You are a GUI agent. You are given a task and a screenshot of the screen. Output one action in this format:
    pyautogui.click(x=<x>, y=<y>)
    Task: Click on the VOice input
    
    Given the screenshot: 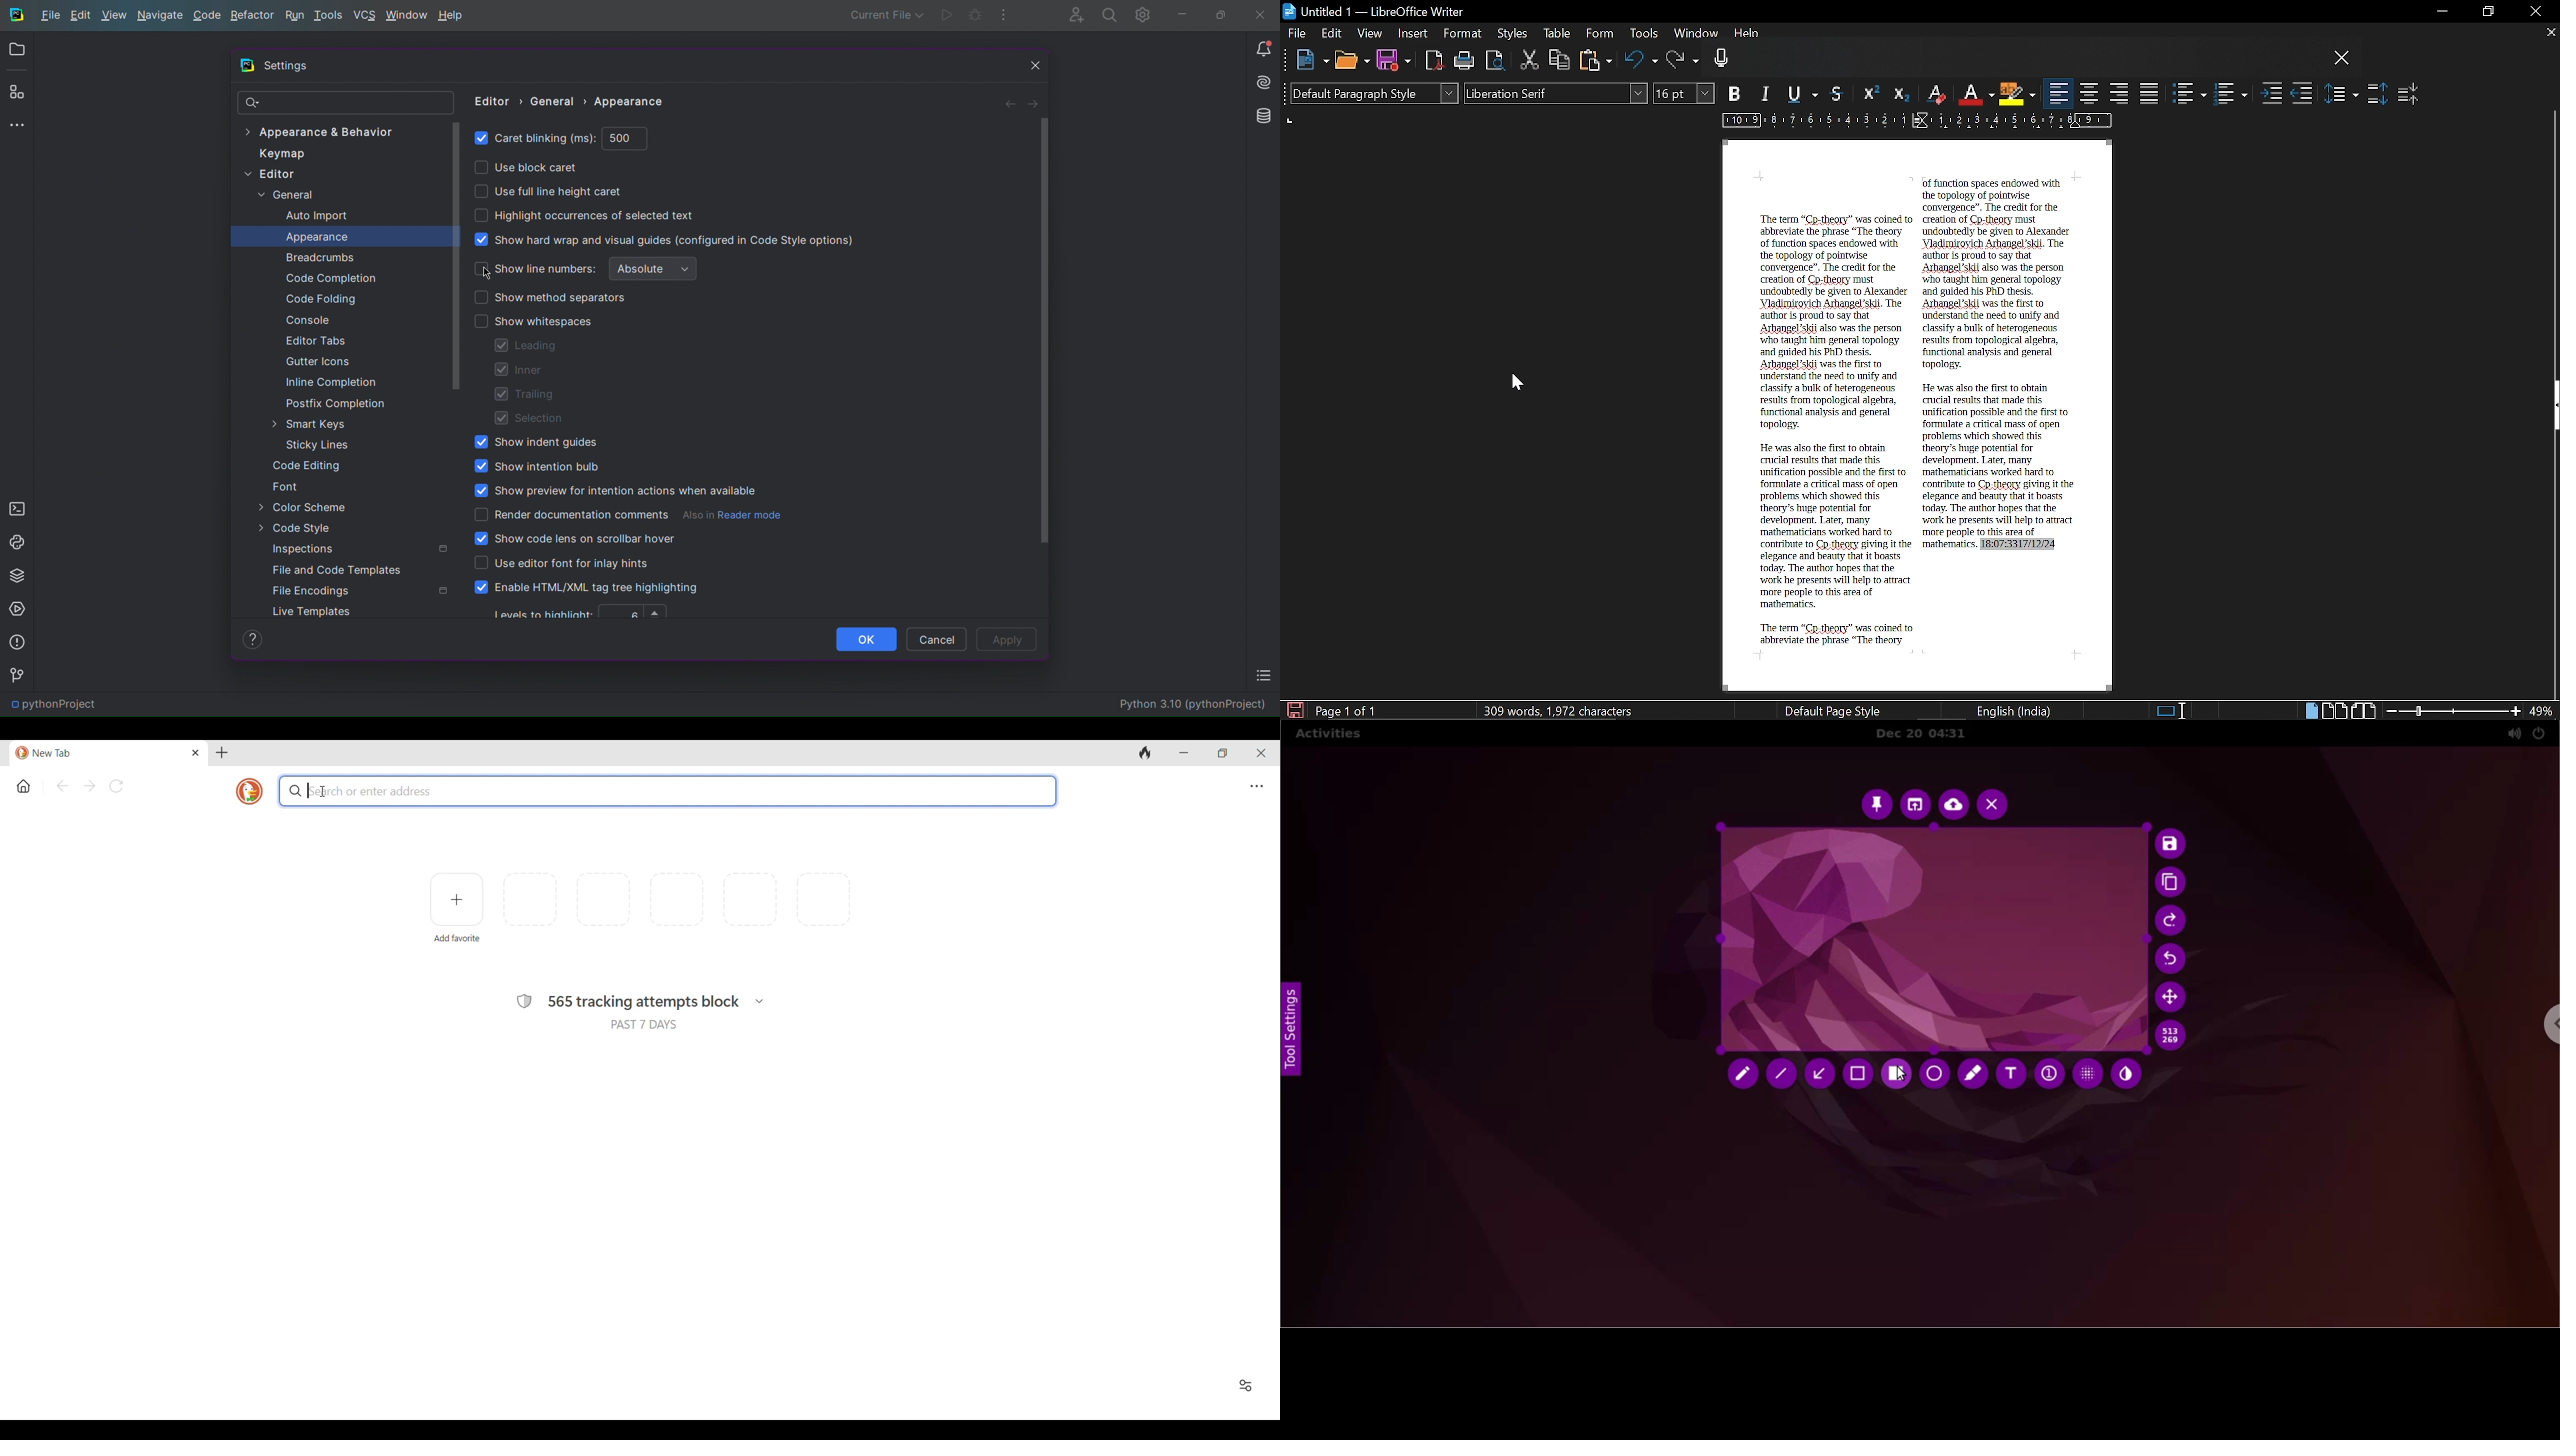 What is the action you would take?
    pyautogui.click(x=2019, y=61)
    